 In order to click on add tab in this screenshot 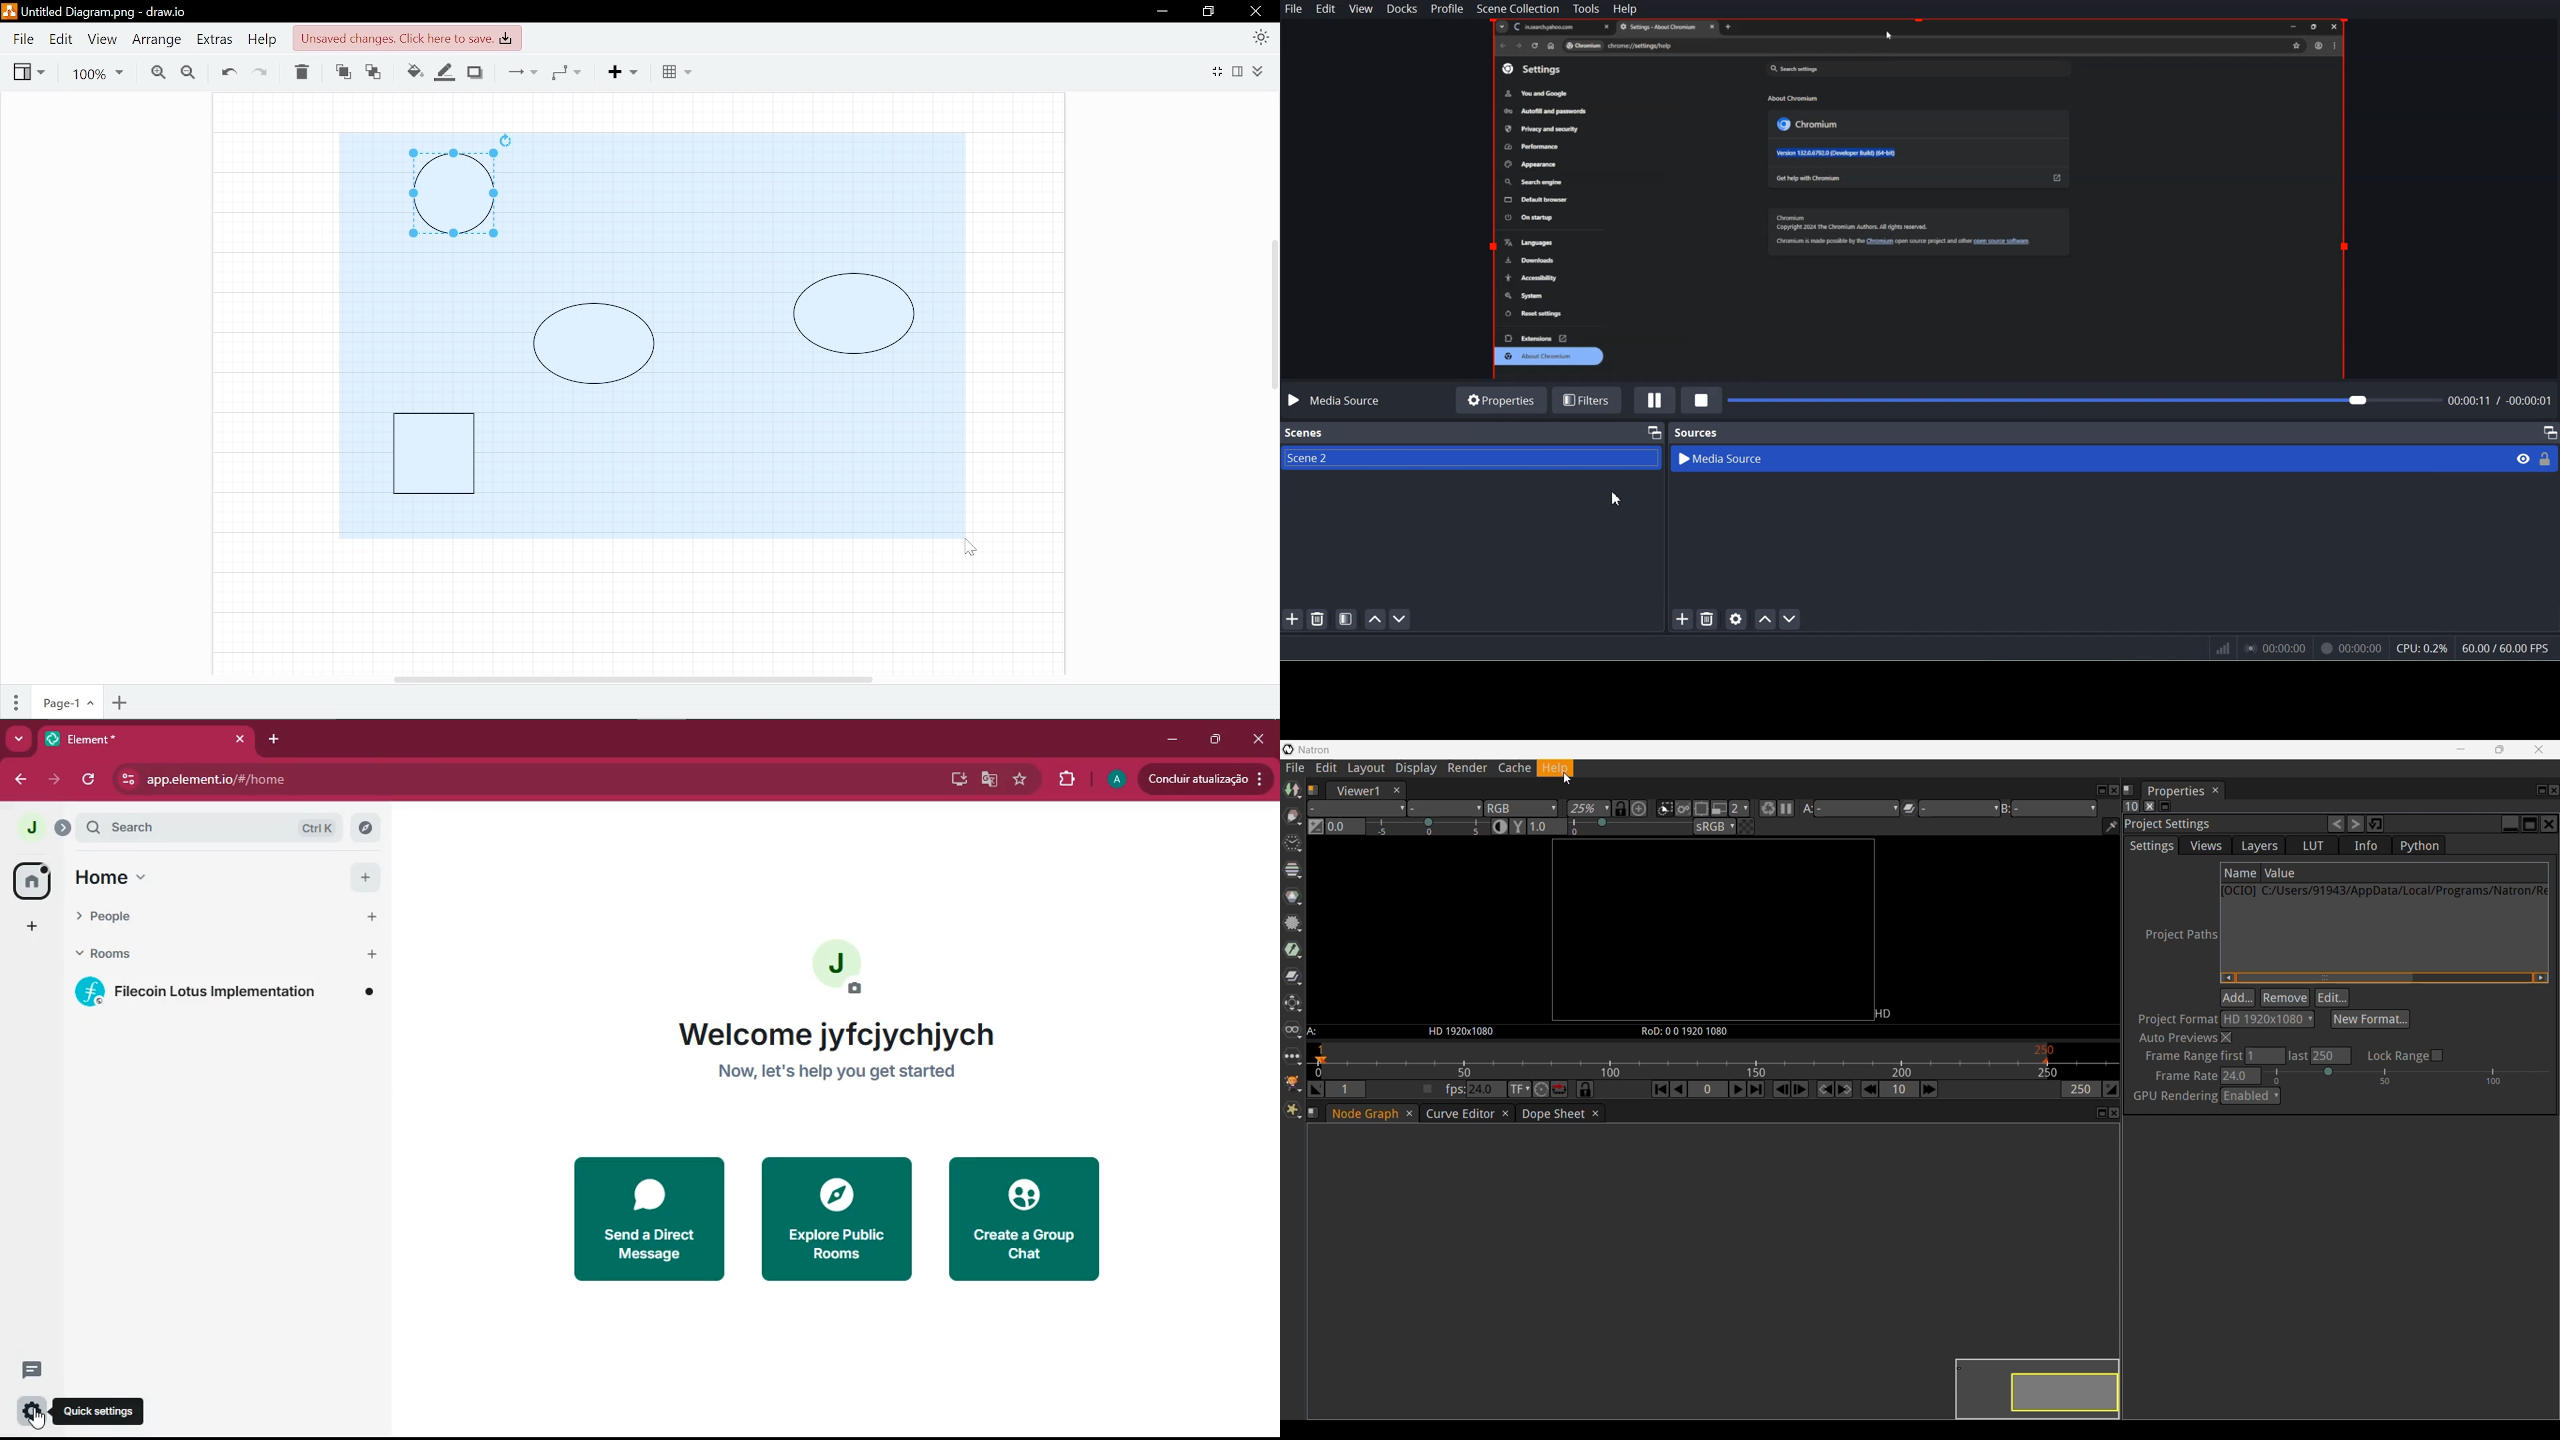, I will do `click(278, 740)`.